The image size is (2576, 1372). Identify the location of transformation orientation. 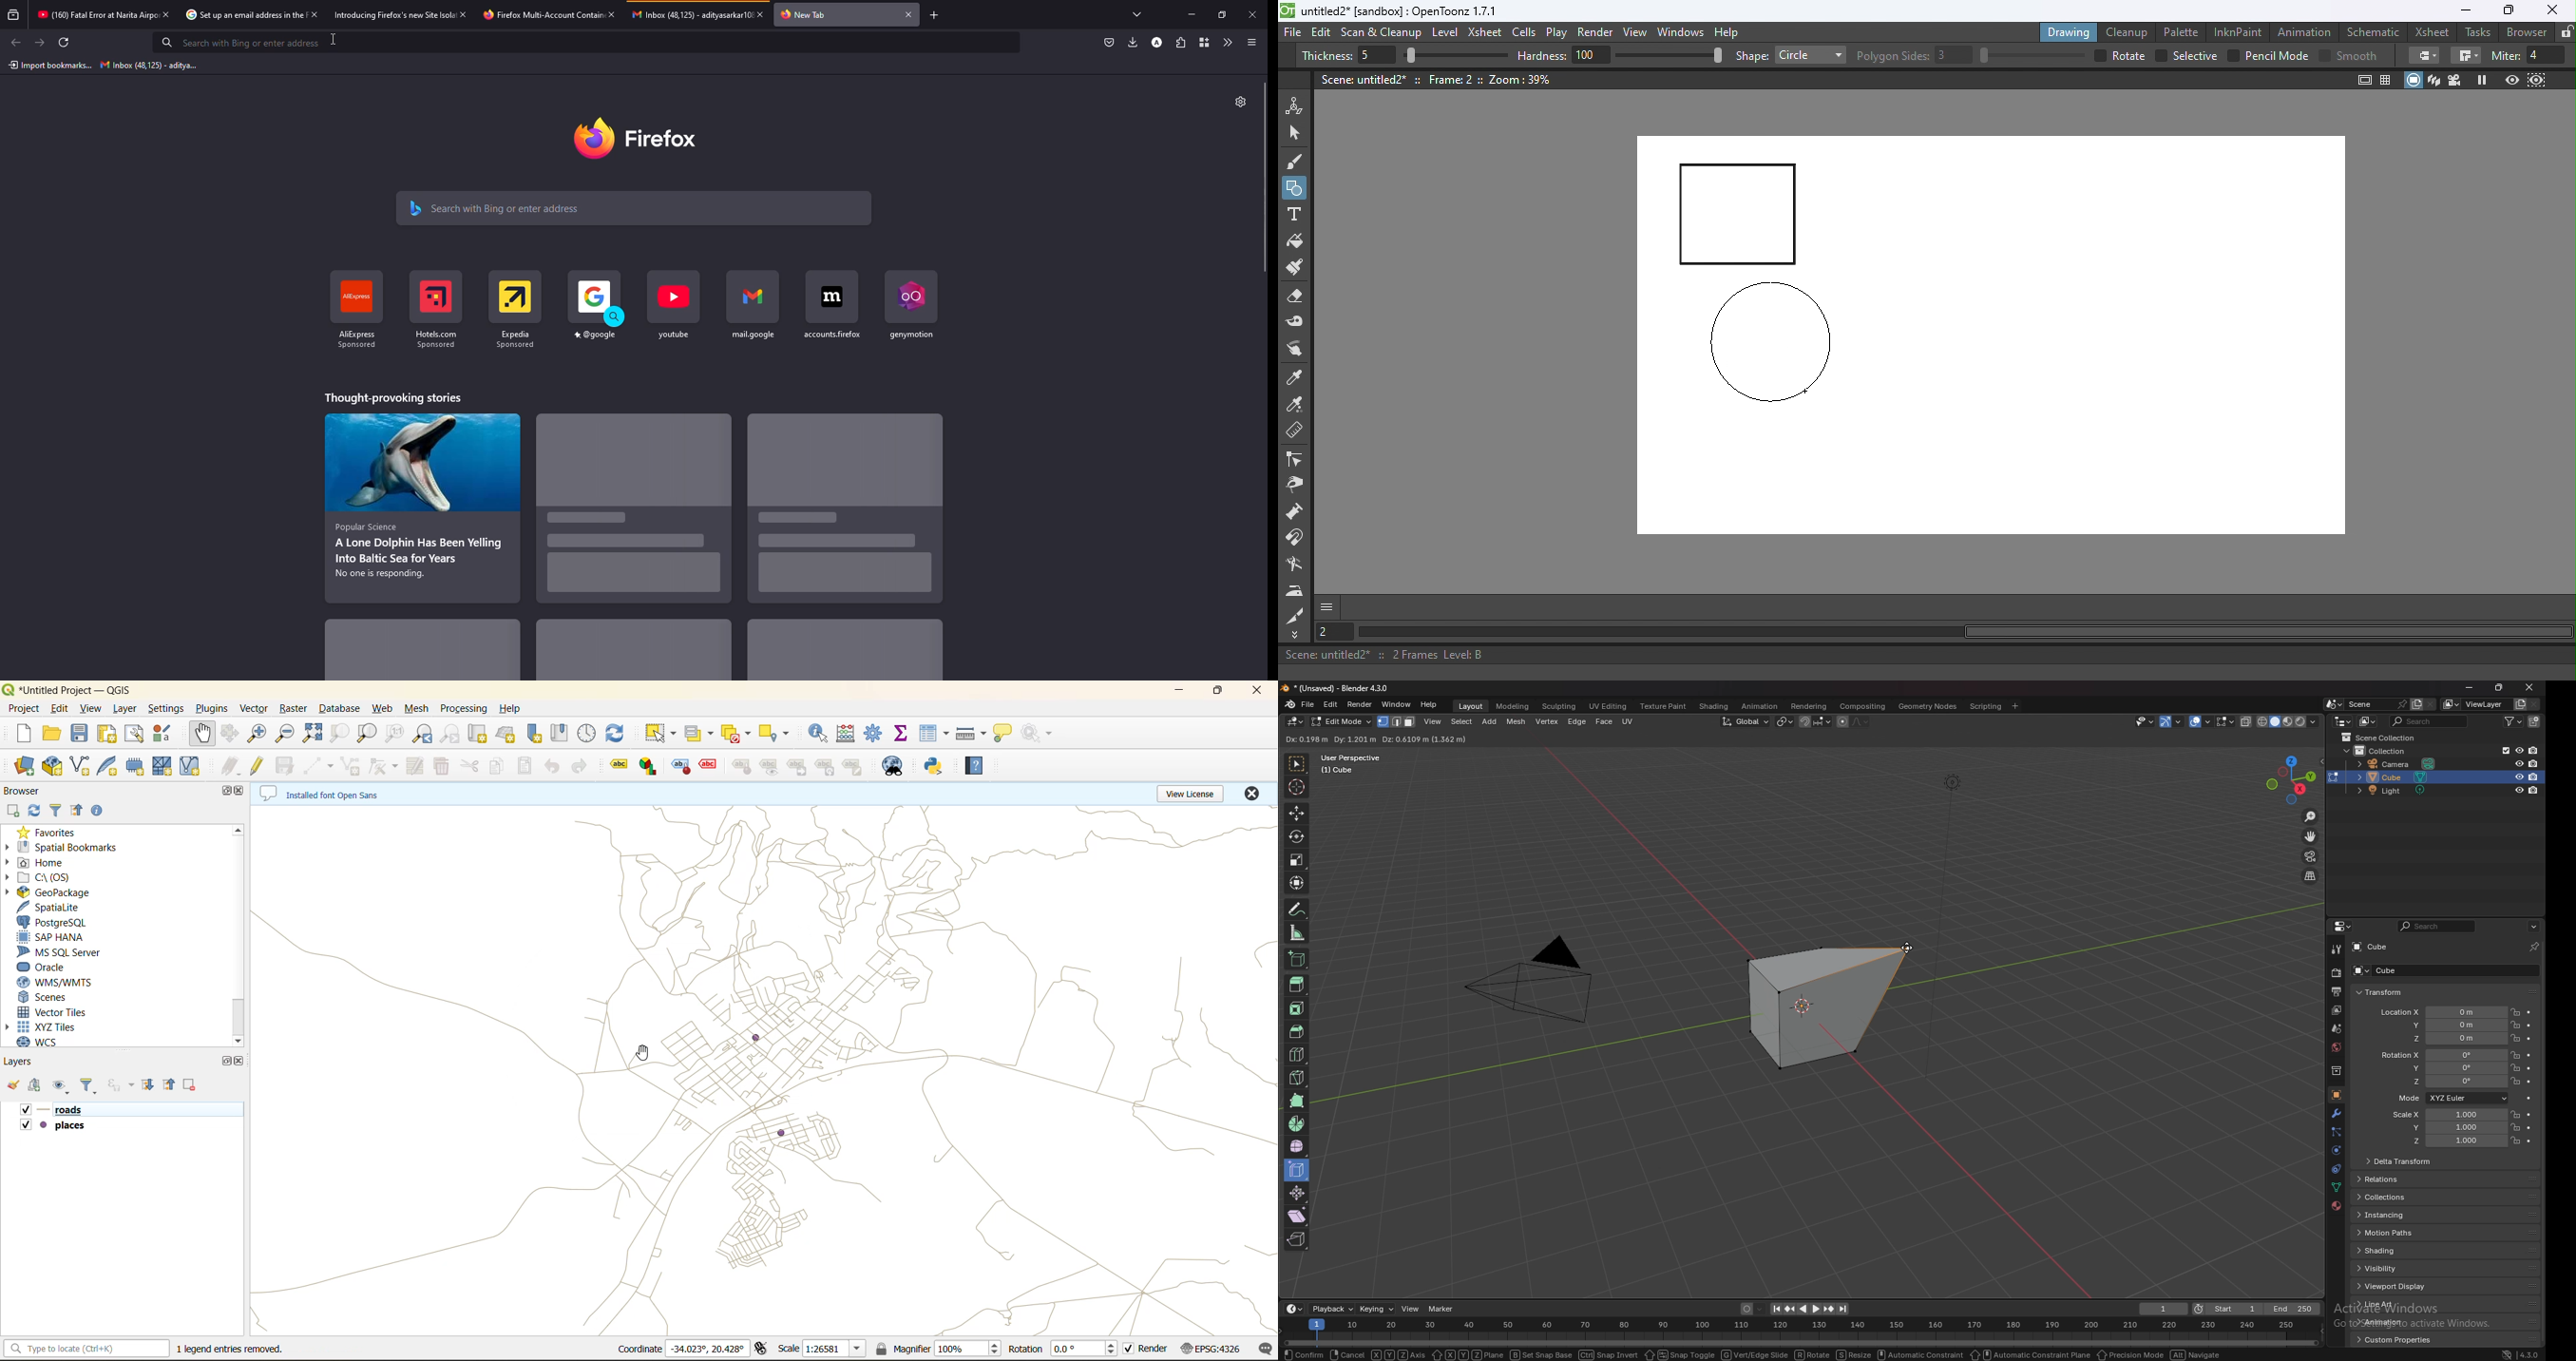
(1746, 721).